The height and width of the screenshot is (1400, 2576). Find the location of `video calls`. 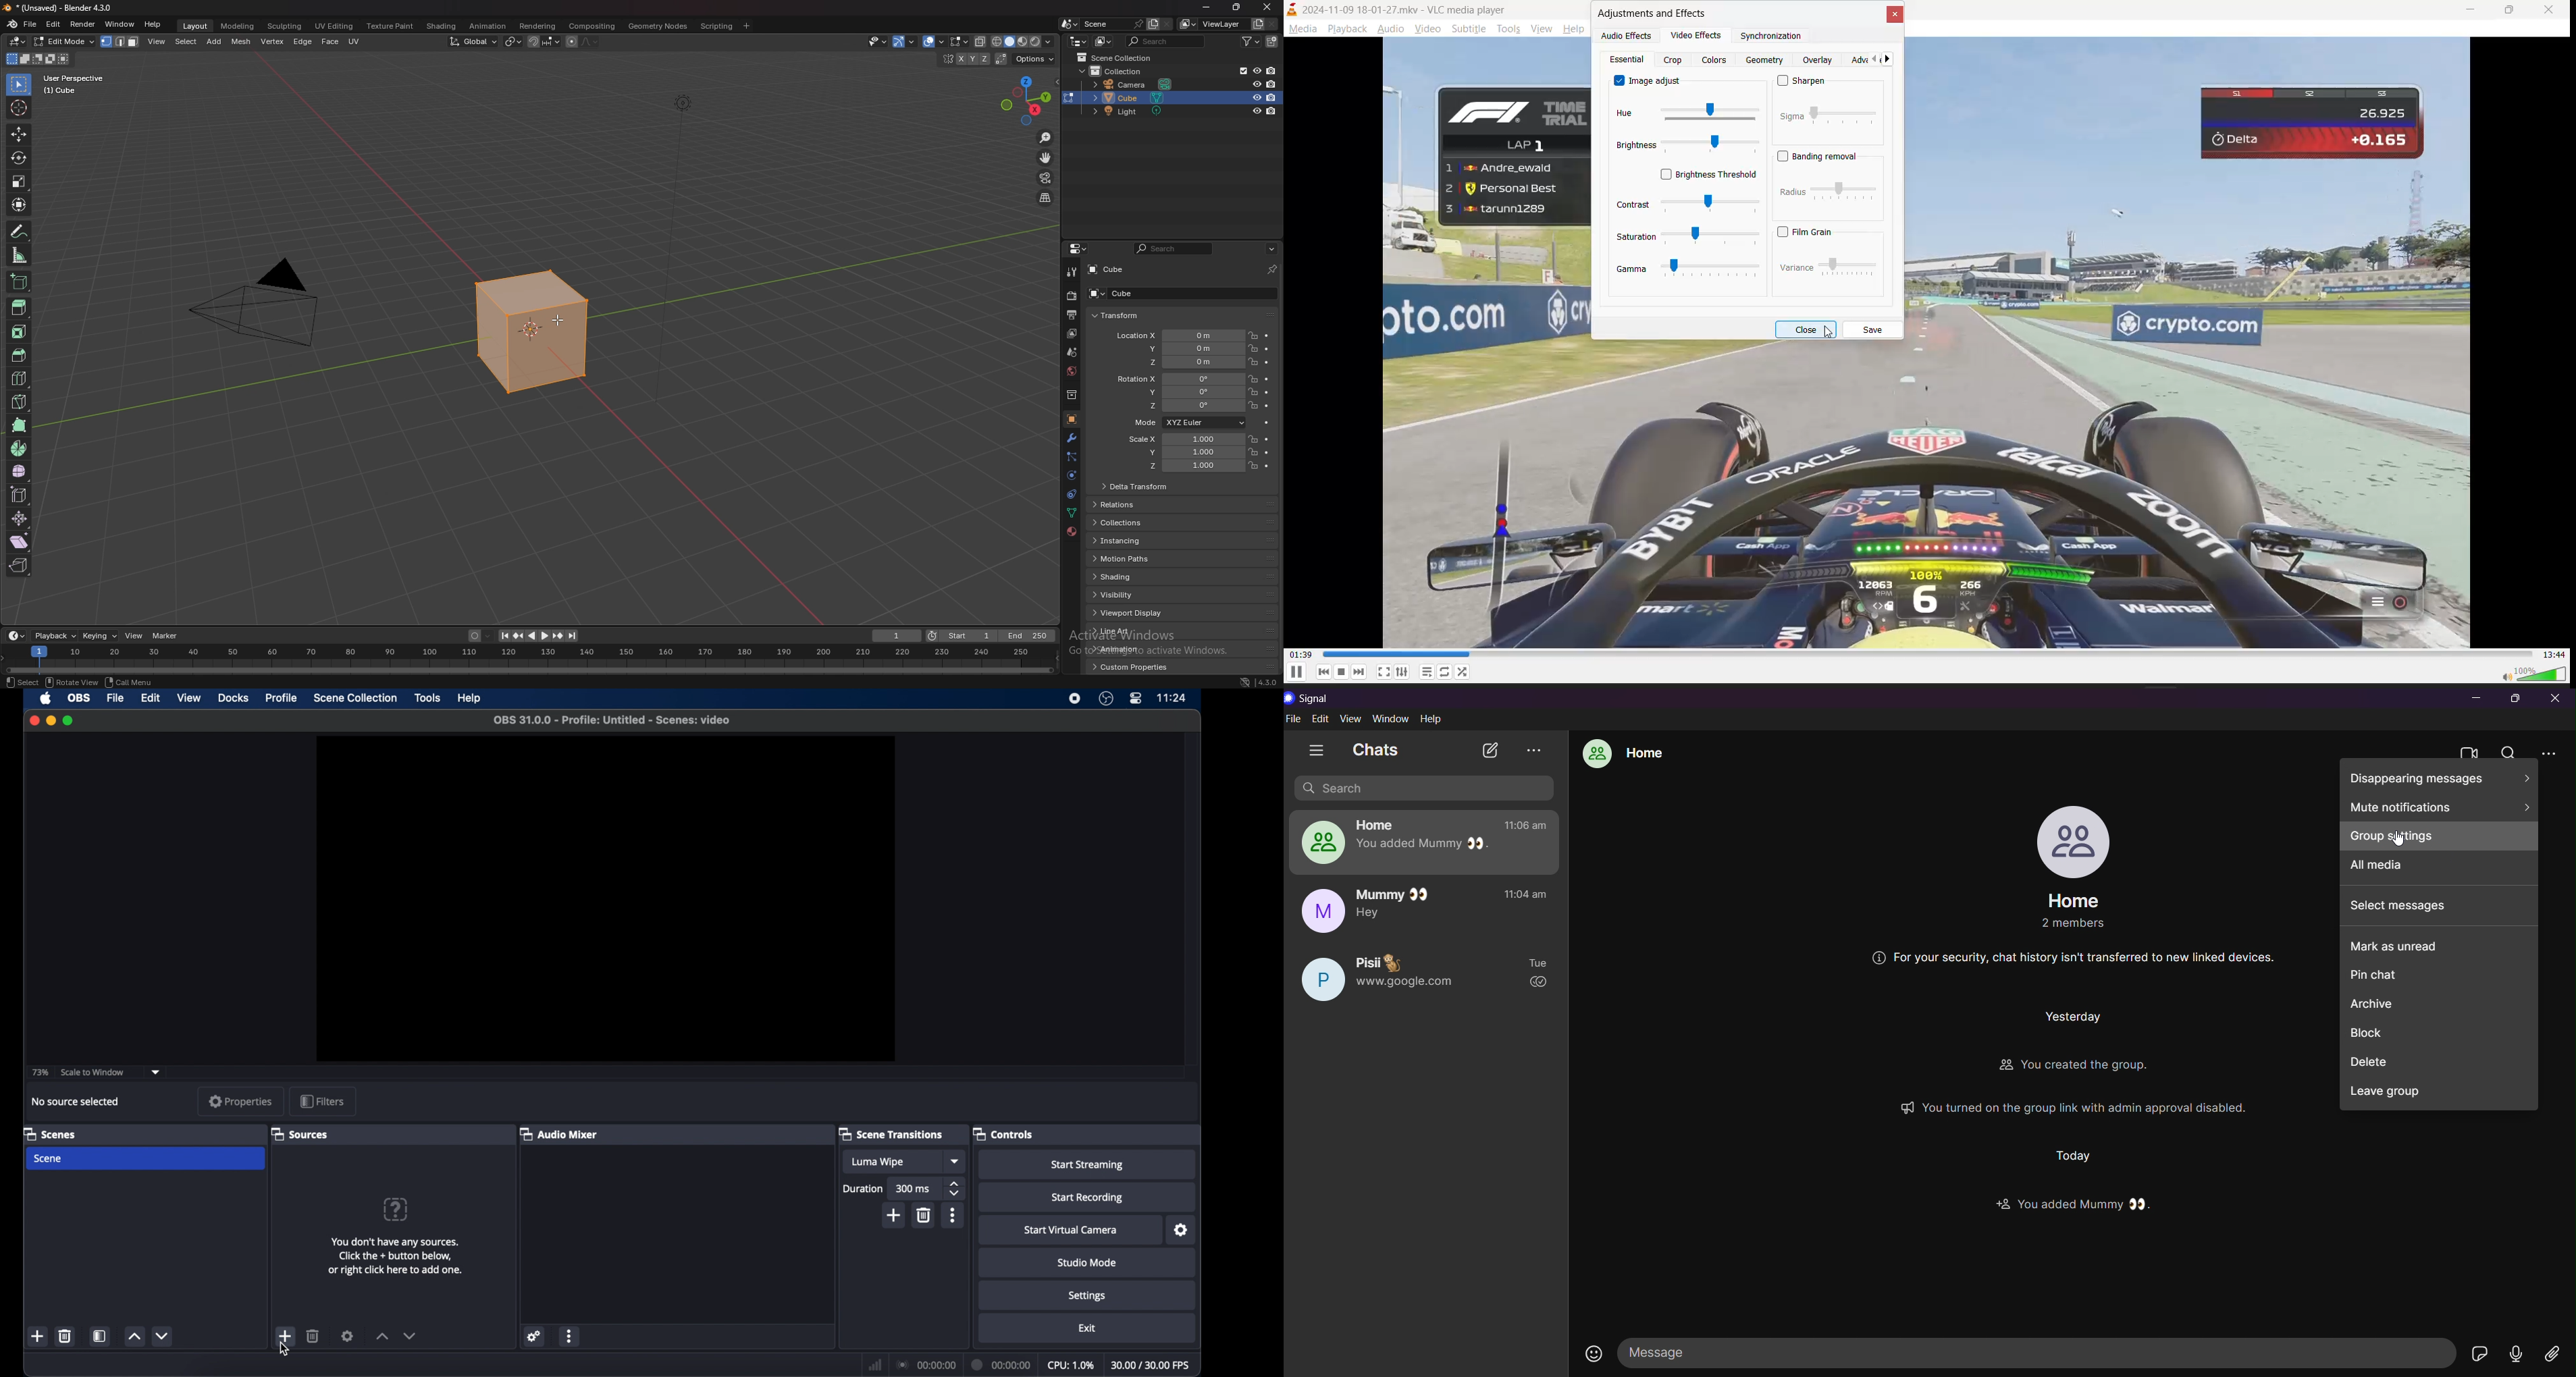

video calls is located at coordinates (2469, 751).